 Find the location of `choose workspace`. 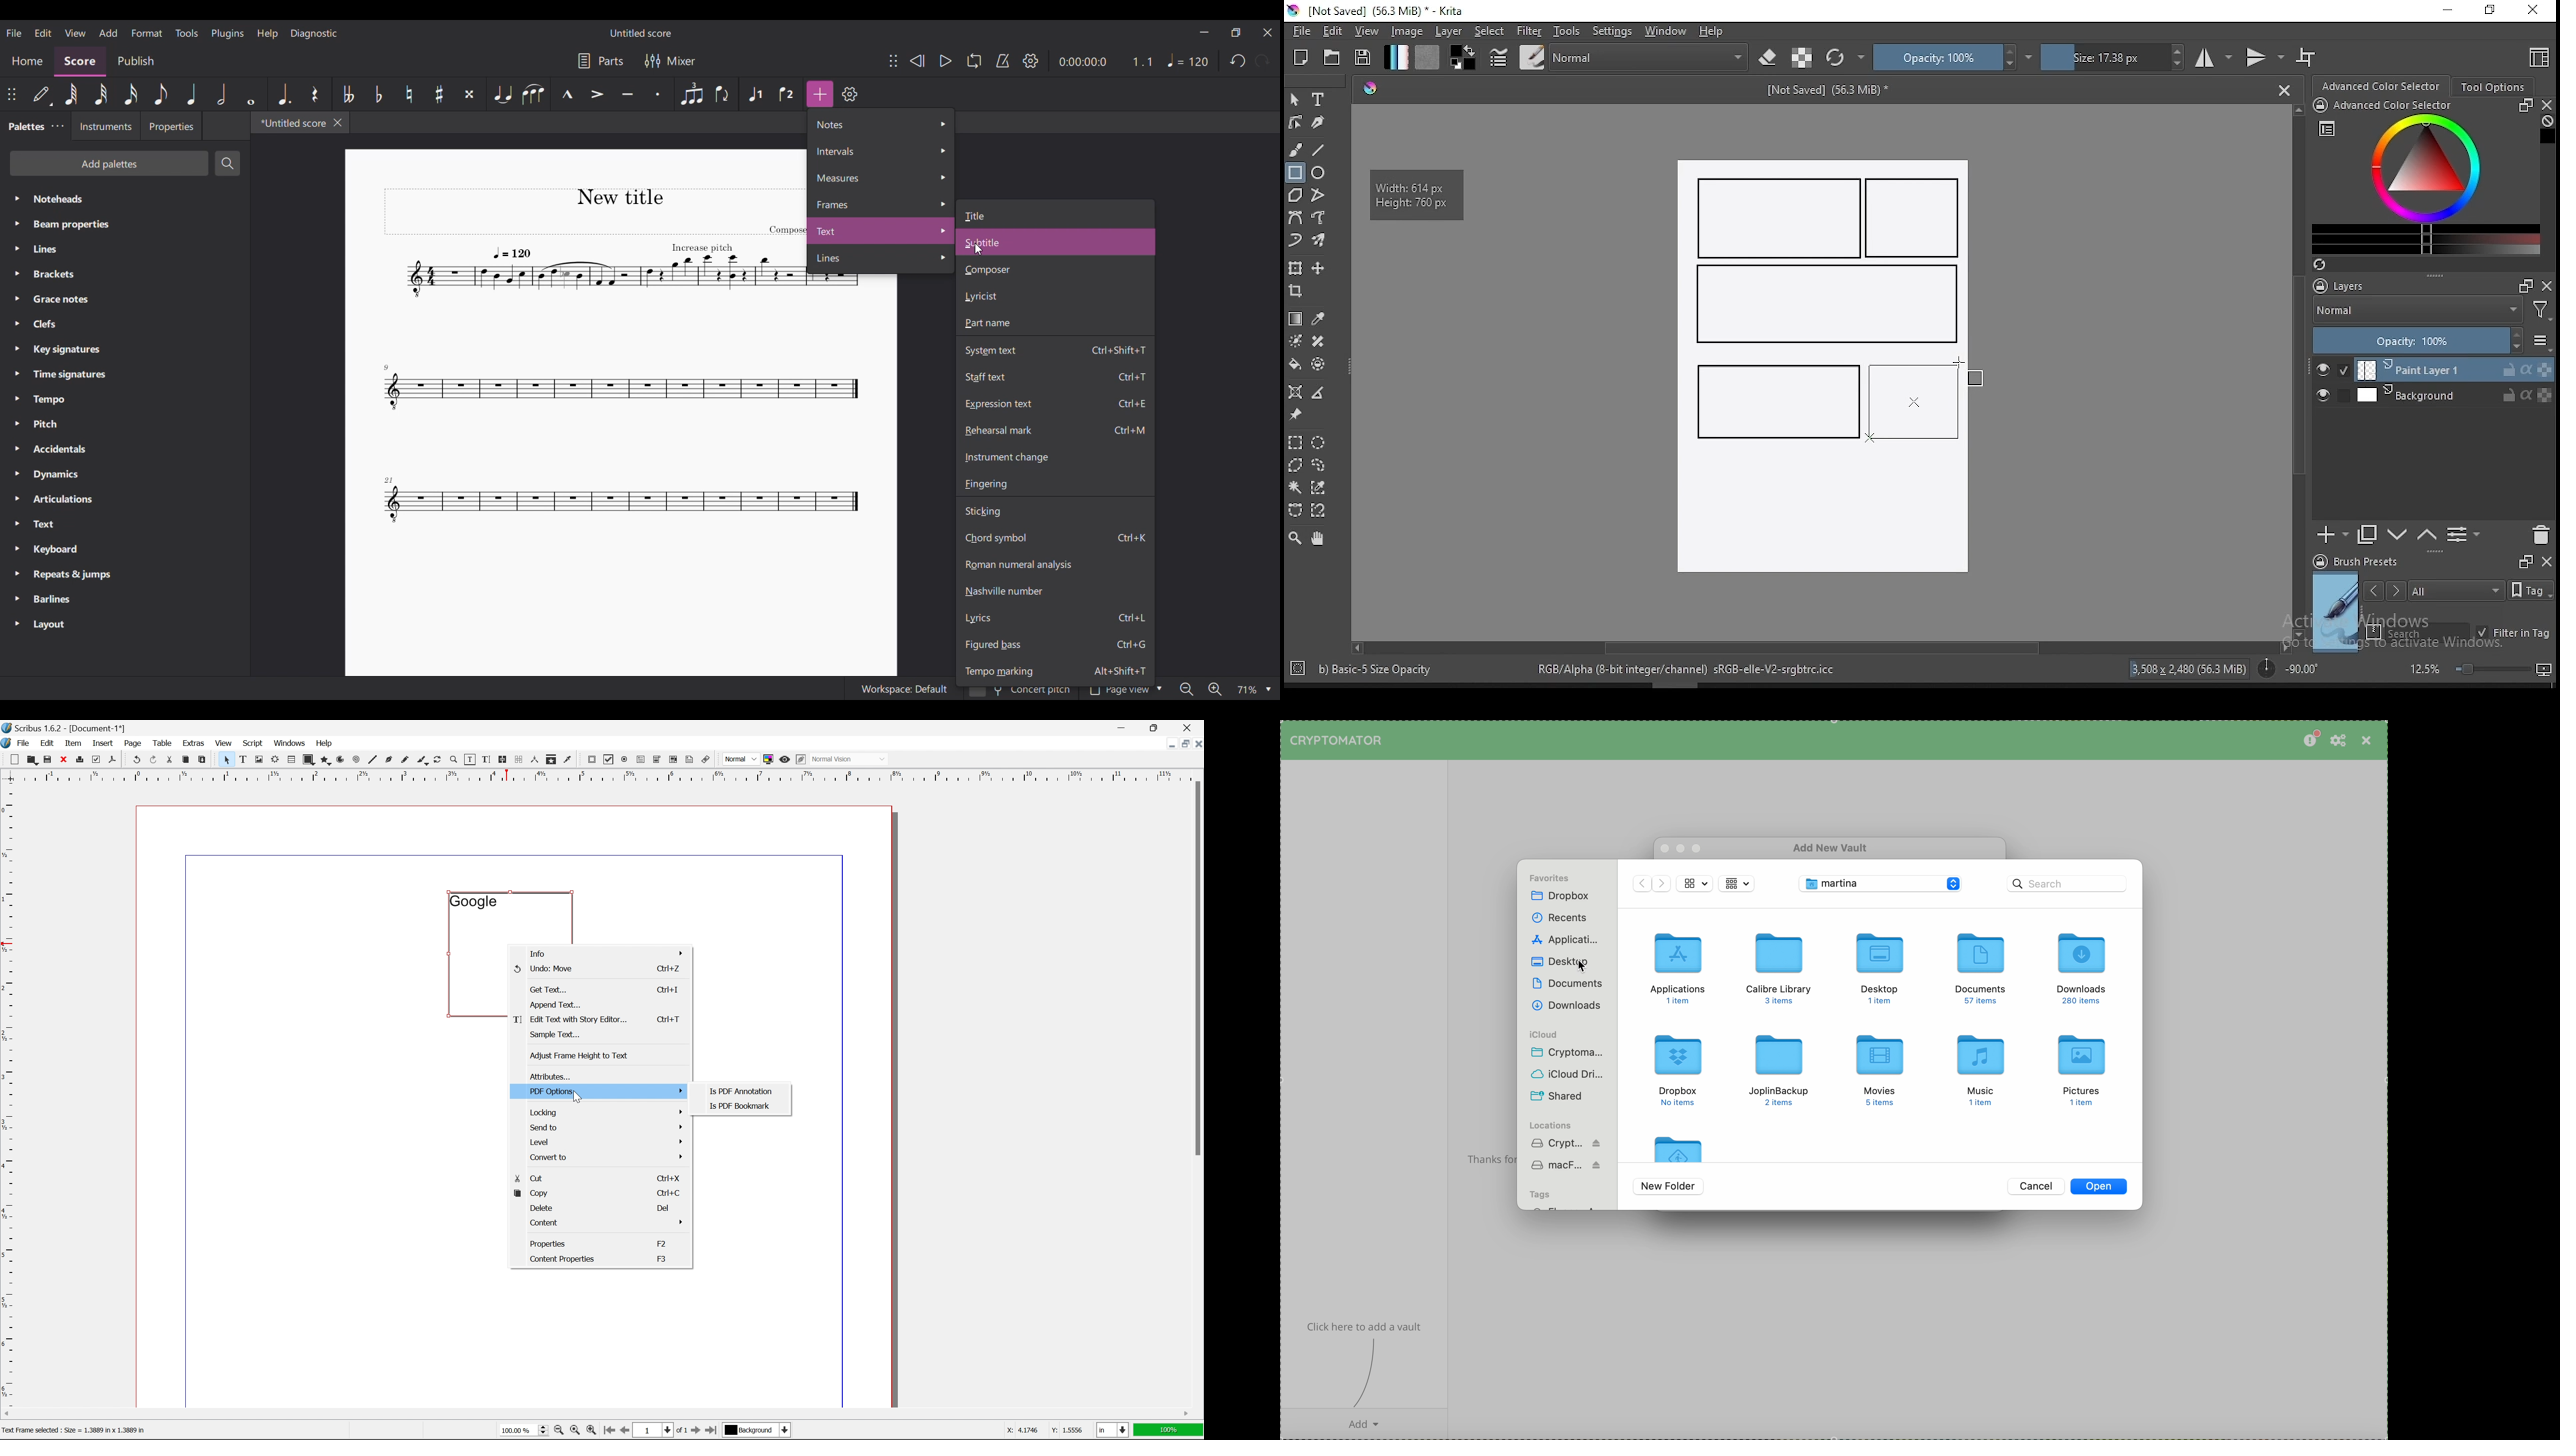

choose workspace is located at coordinates (2537, 57).